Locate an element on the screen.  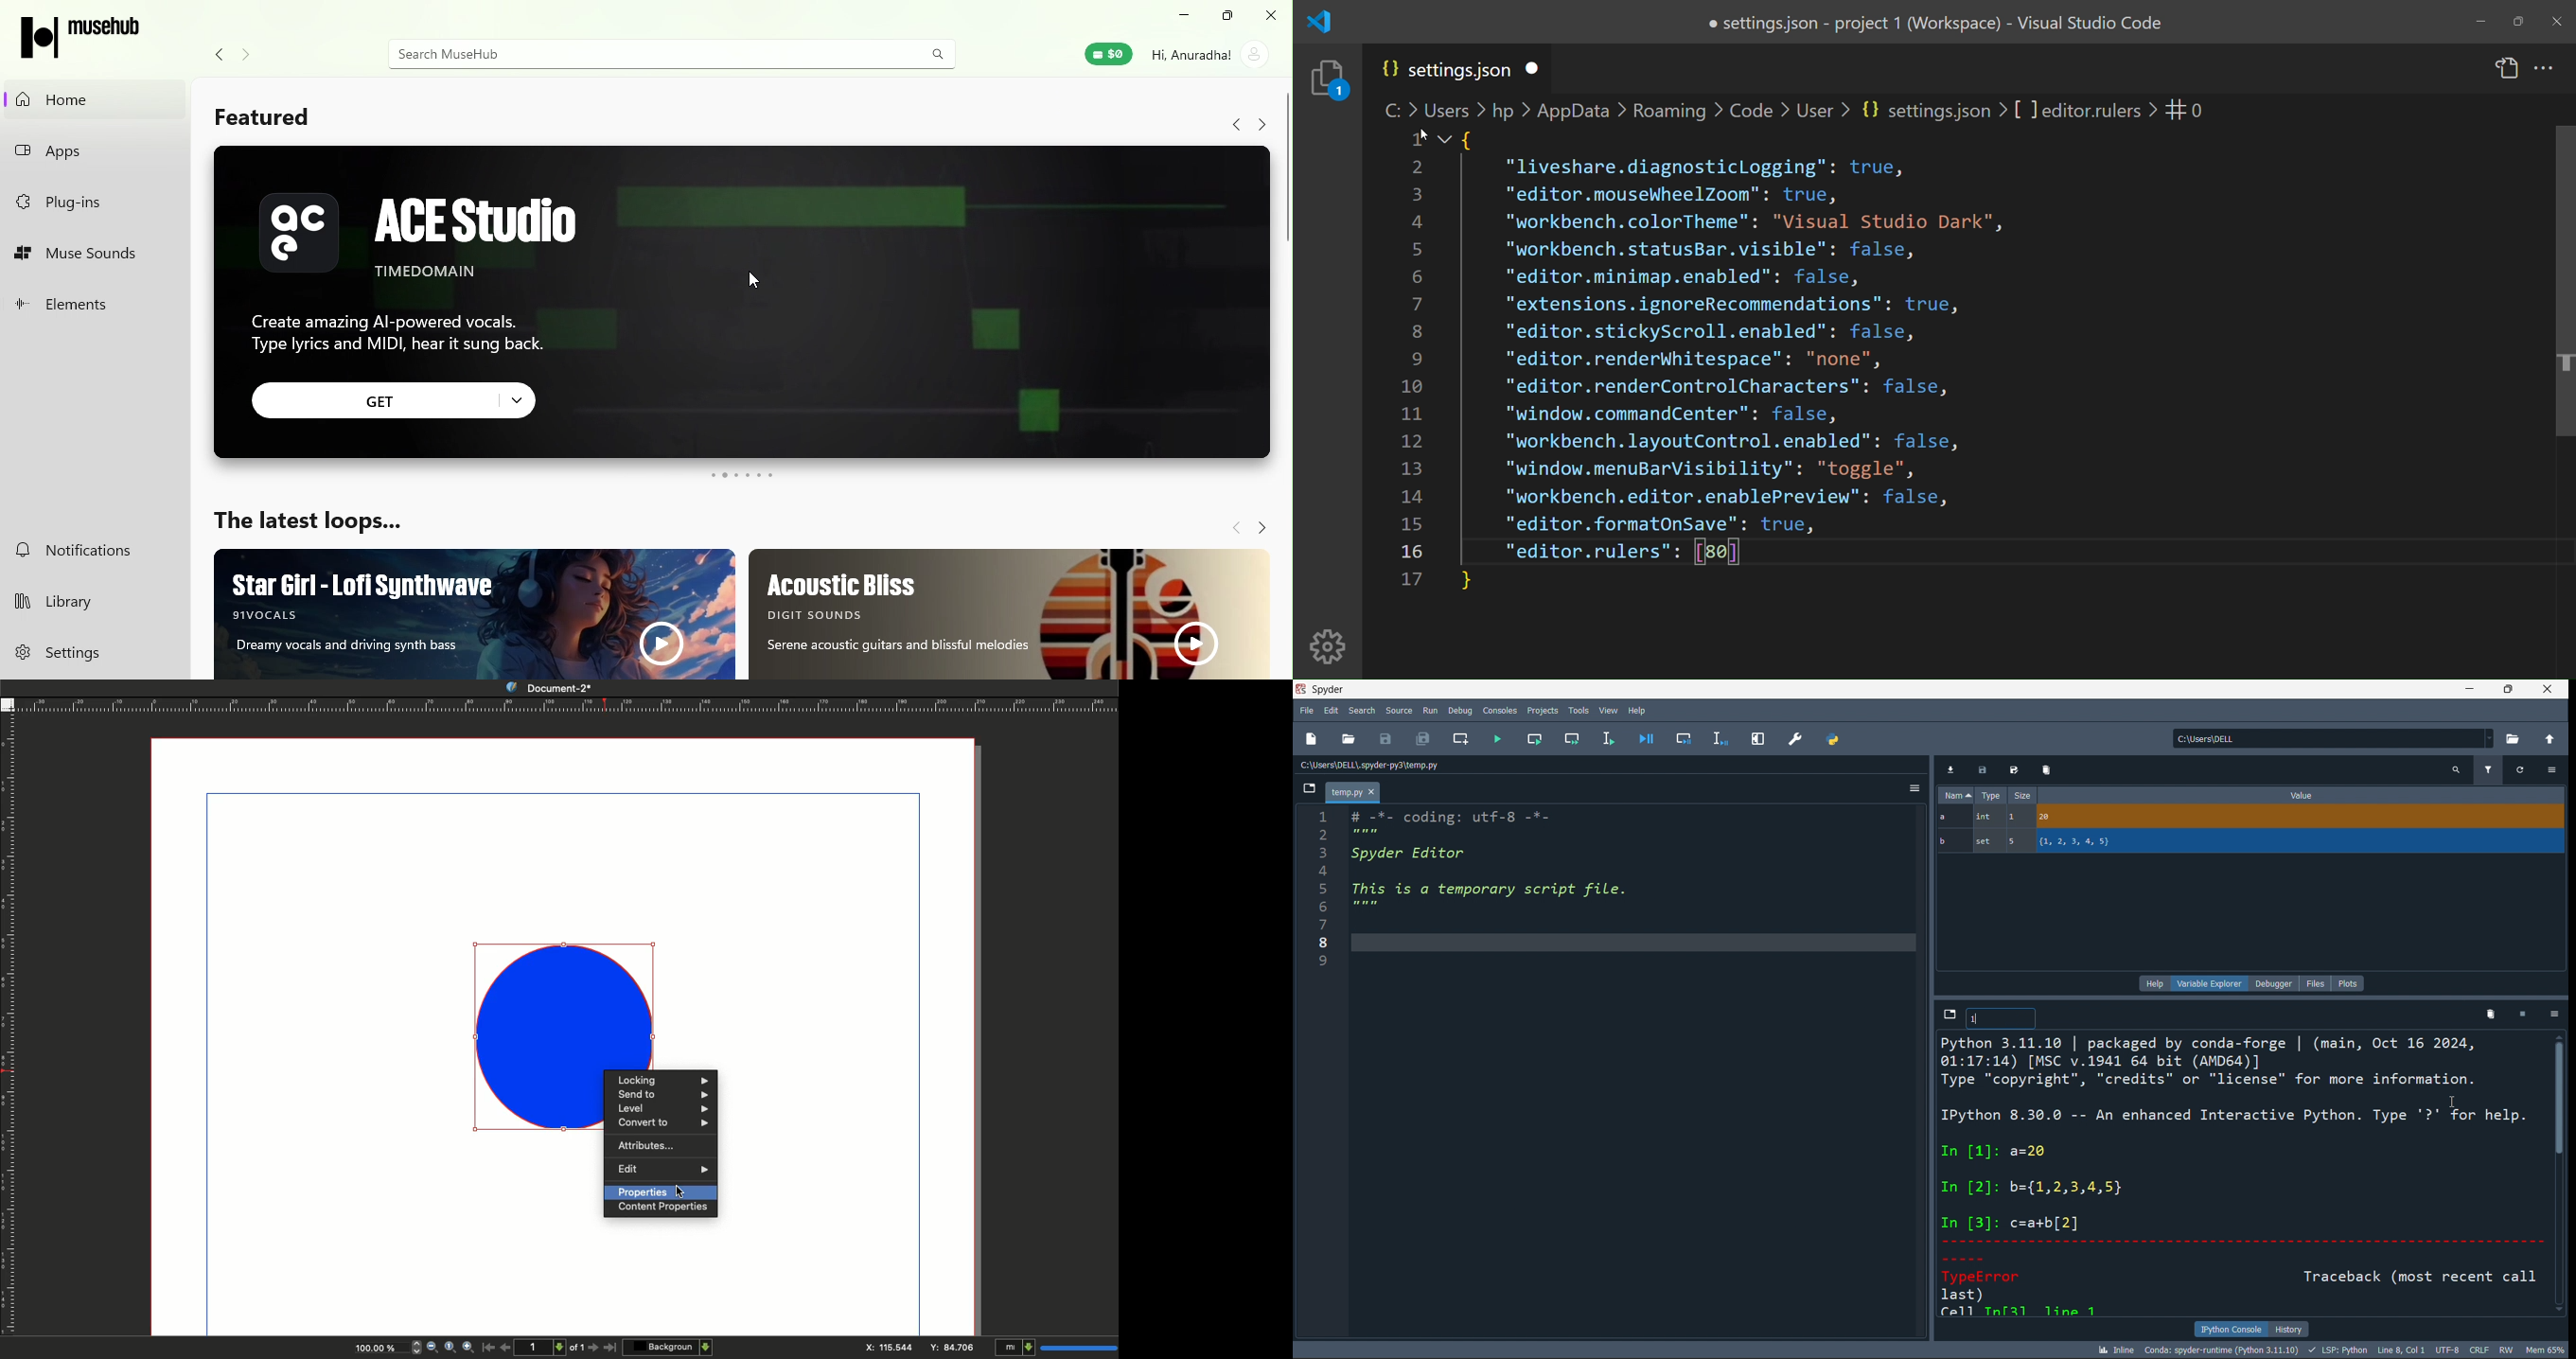
maximize is located at coordinates (1229, 16).